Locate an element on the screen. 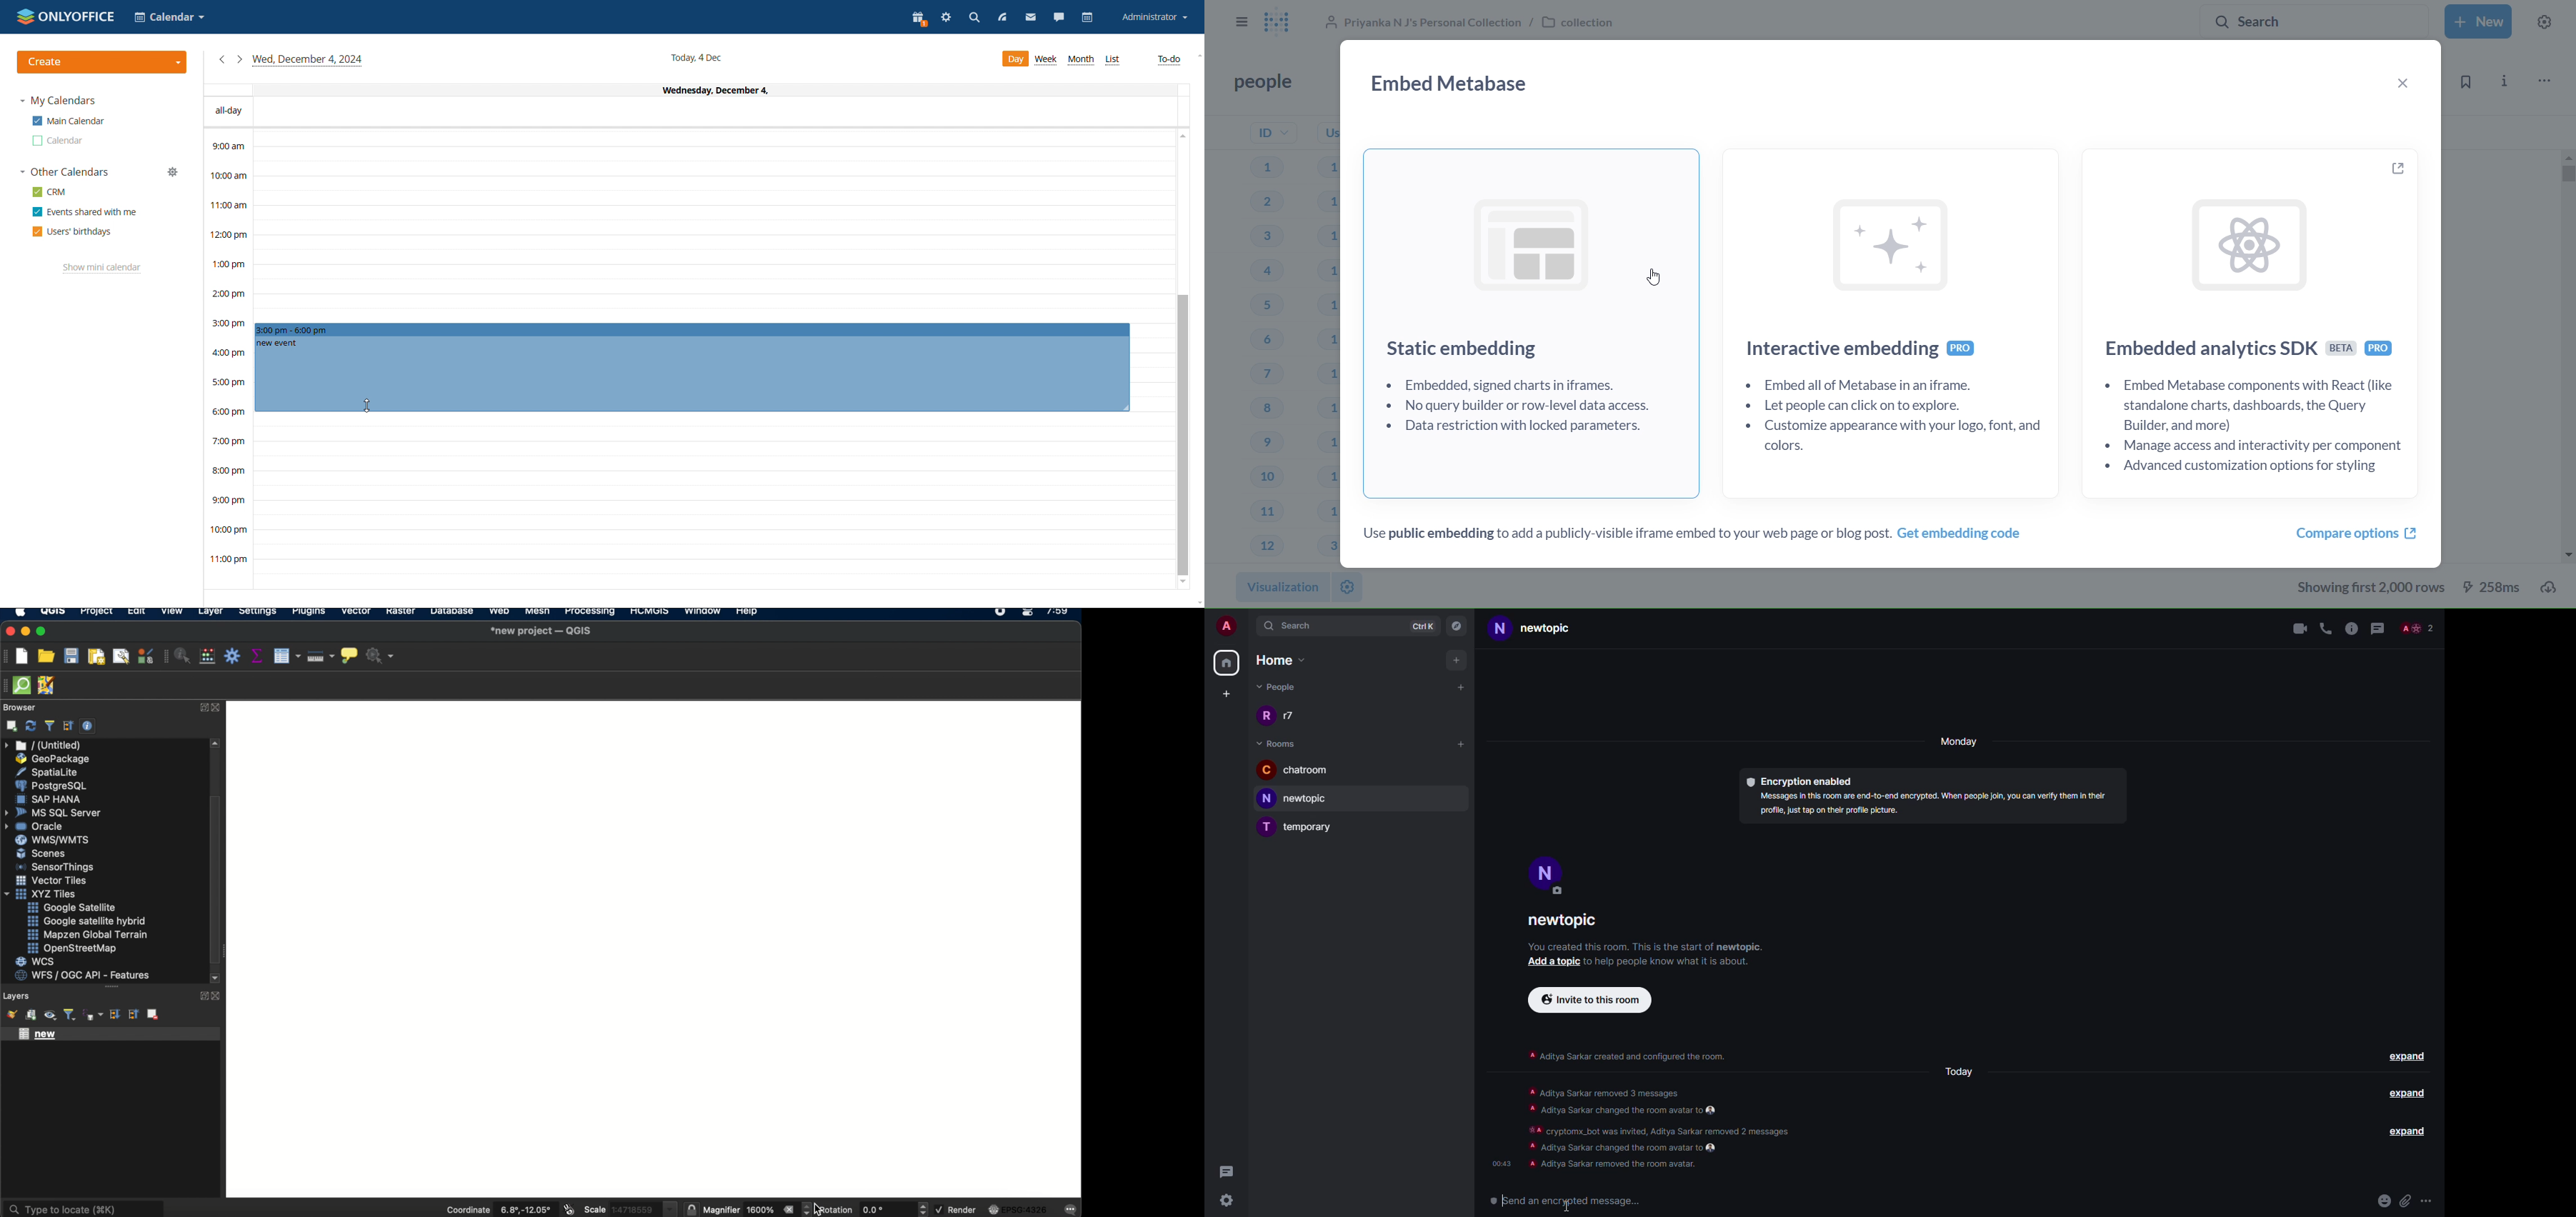 The width and height of the screenshot is (2576, 1232). feed is located at coordinates (1001, 18).